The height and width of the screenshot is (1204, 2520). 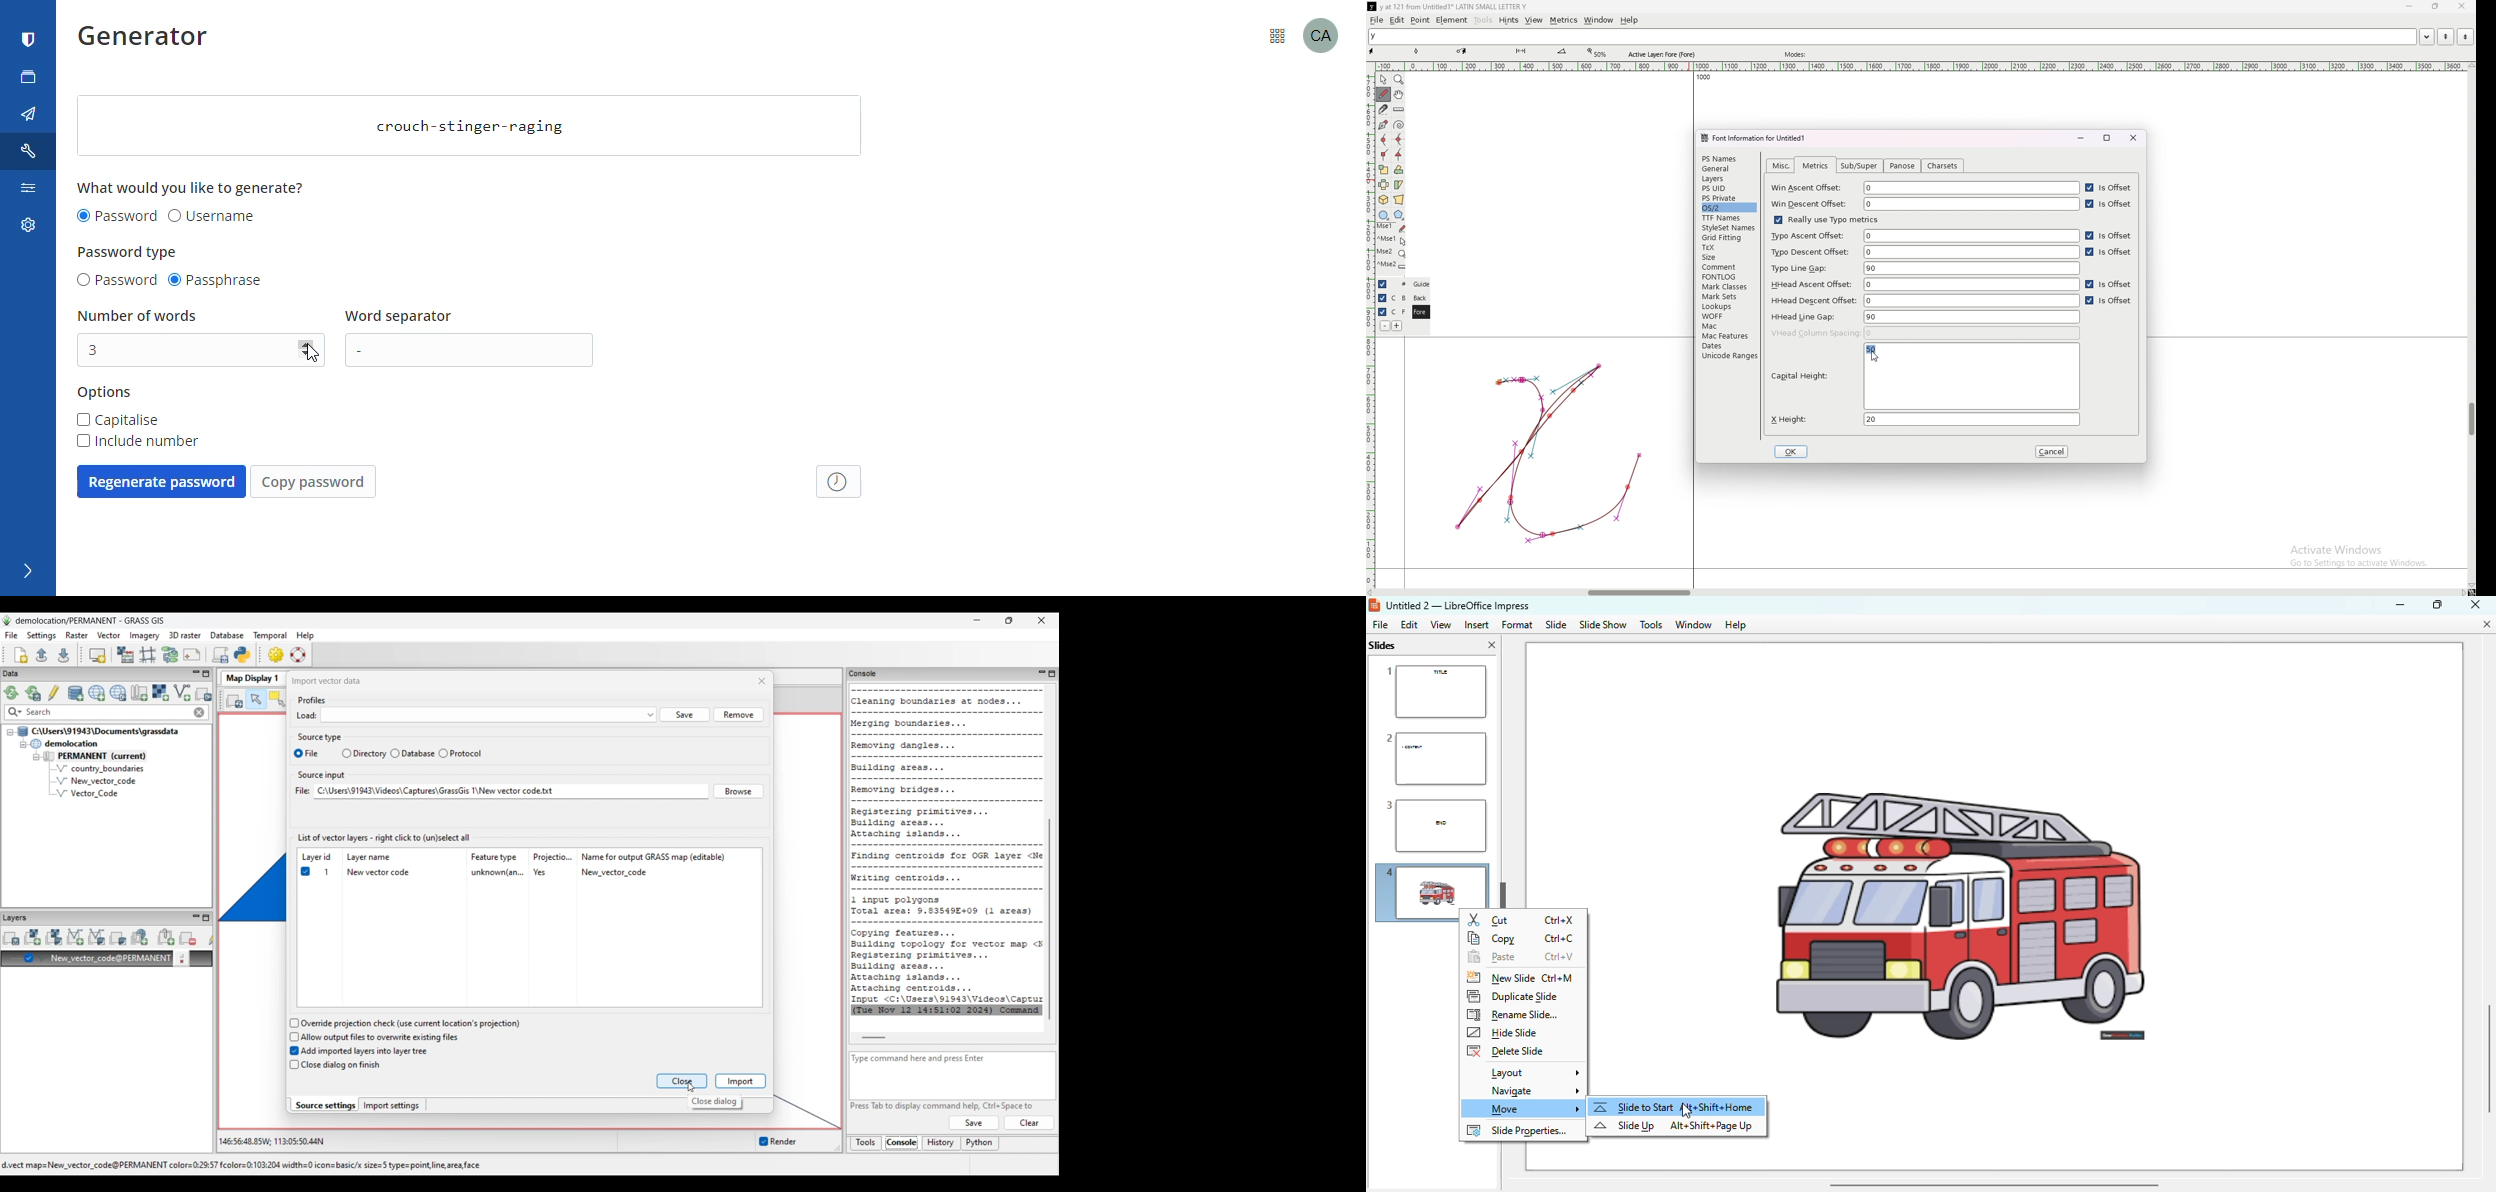 What do you see at coordinates (1477, 625) in the screenshot?
I see `insert` at bounding box center [1477, 625].